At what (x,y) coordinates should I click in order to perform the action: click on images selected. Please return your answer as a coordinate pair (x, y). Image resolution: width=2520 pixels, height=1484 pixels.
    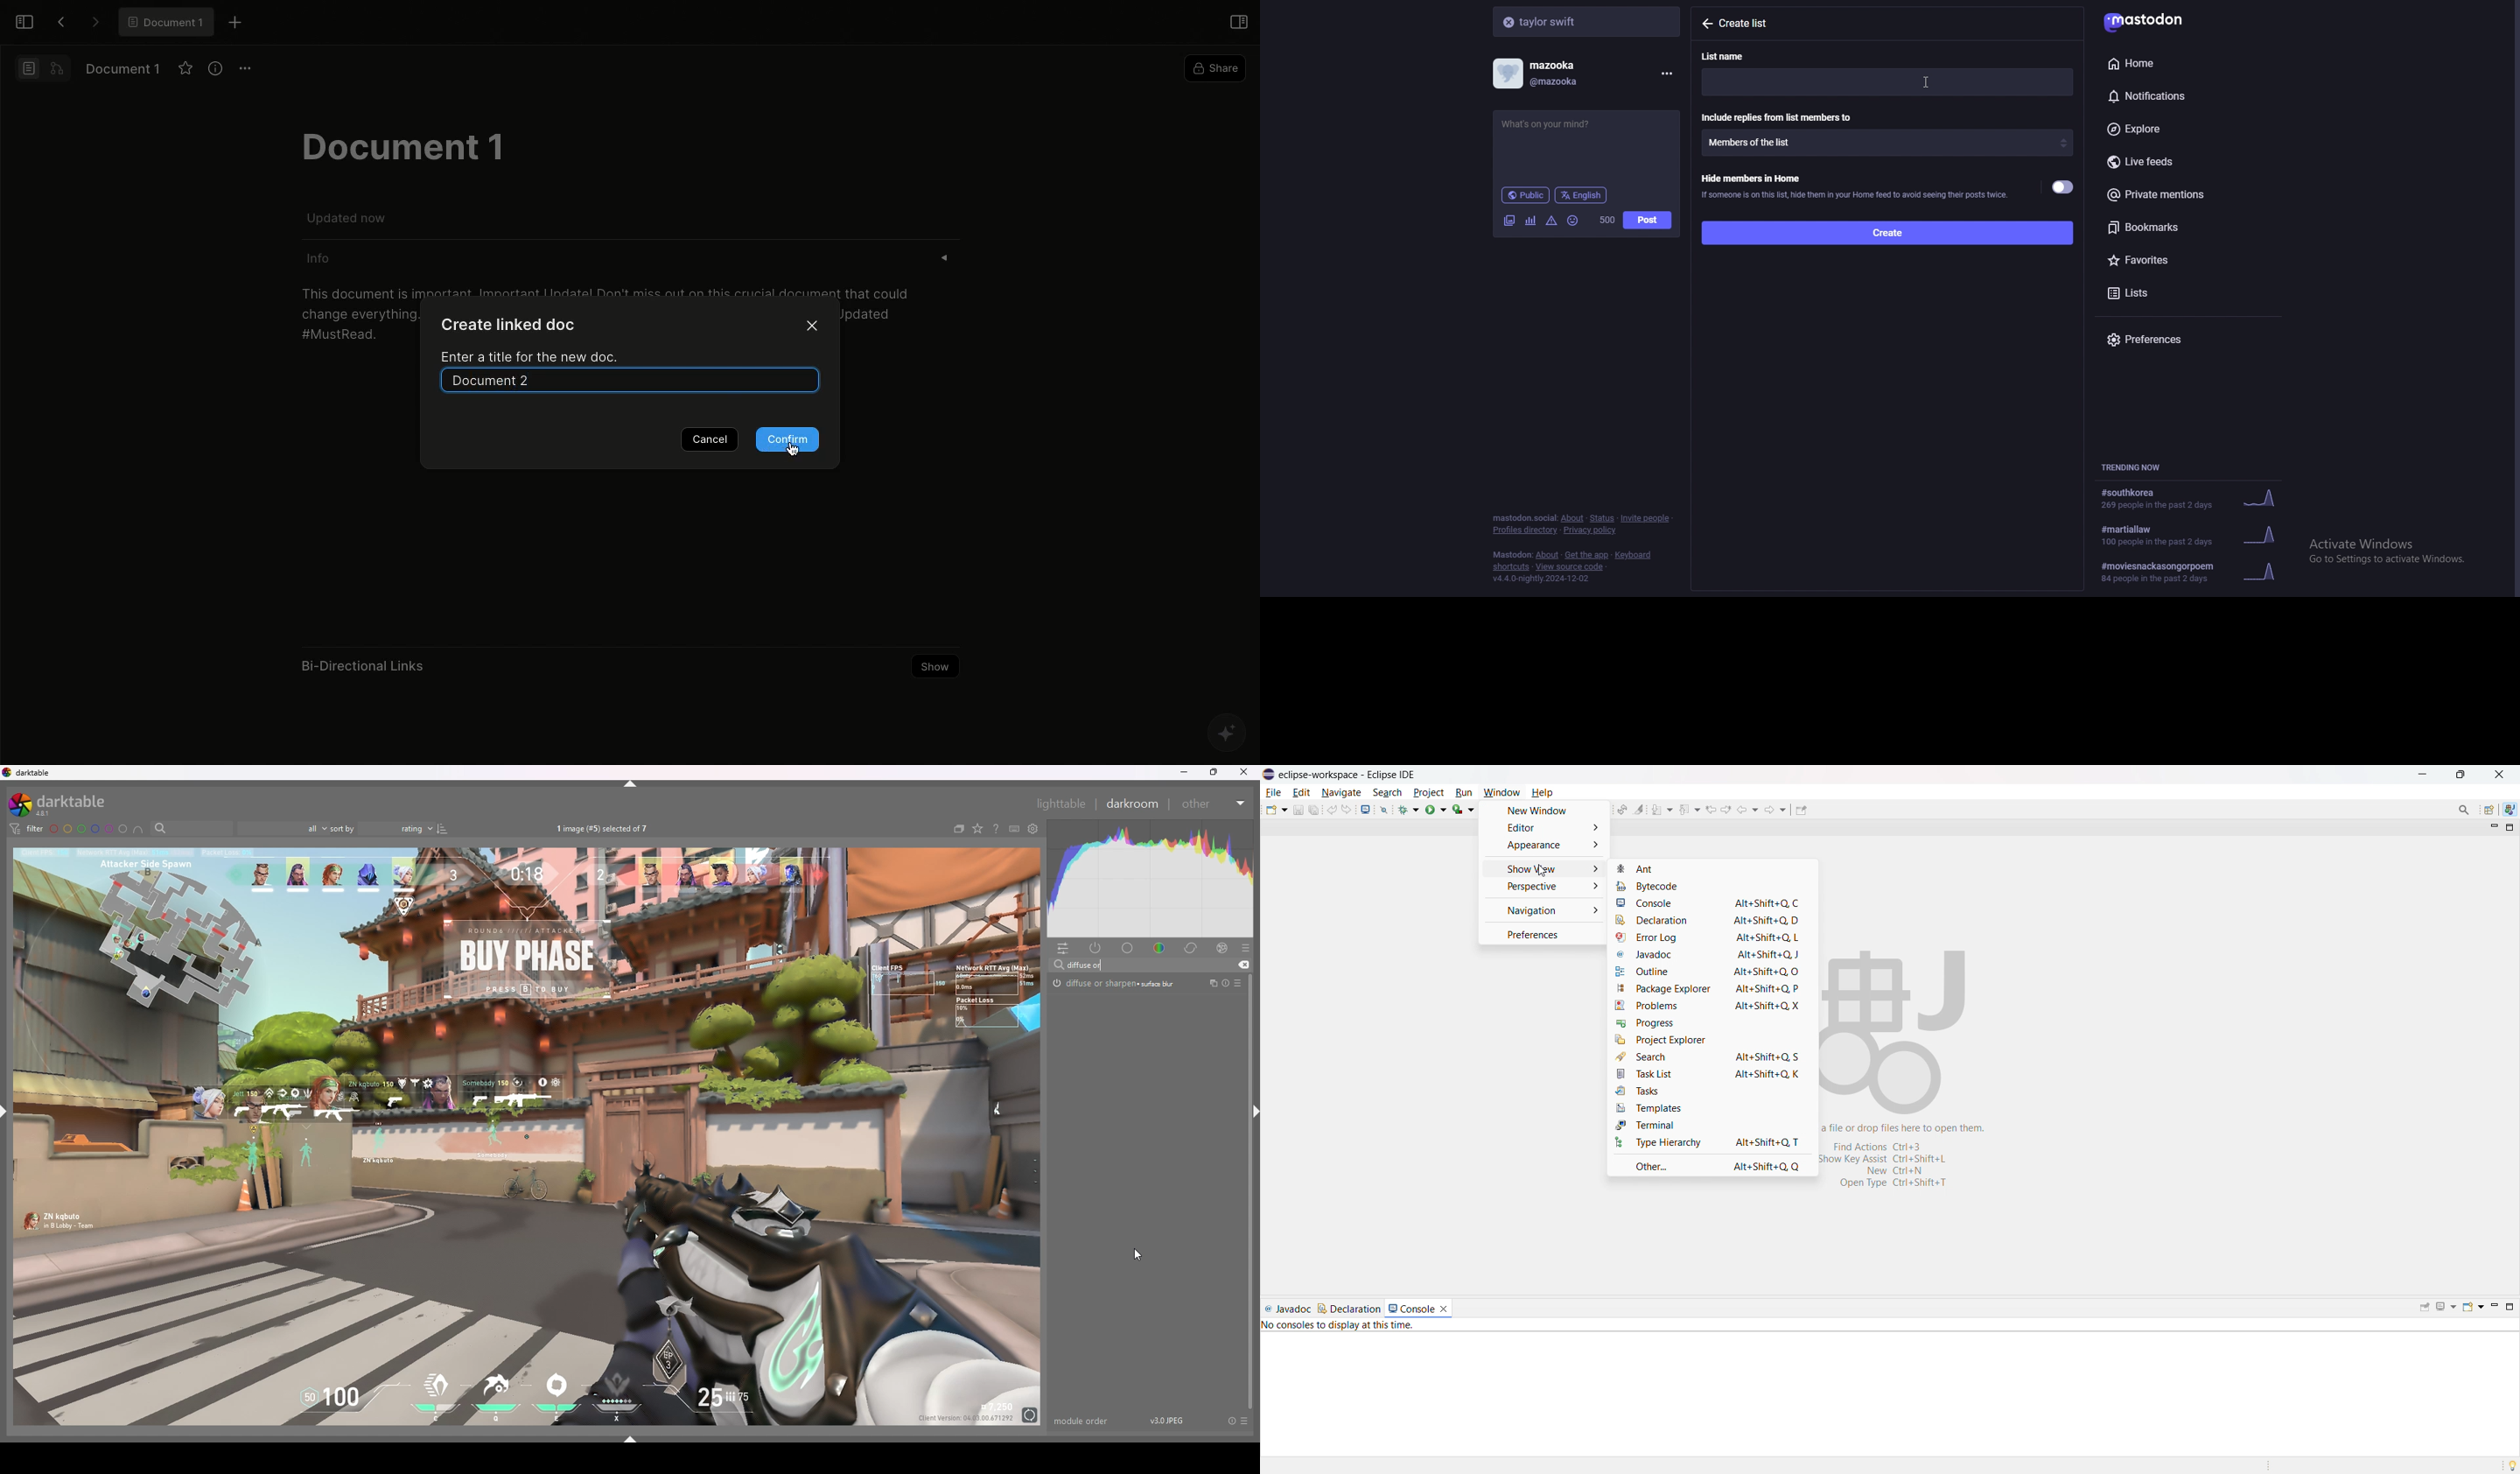
    Looking at the image, I should click on (604, 829).